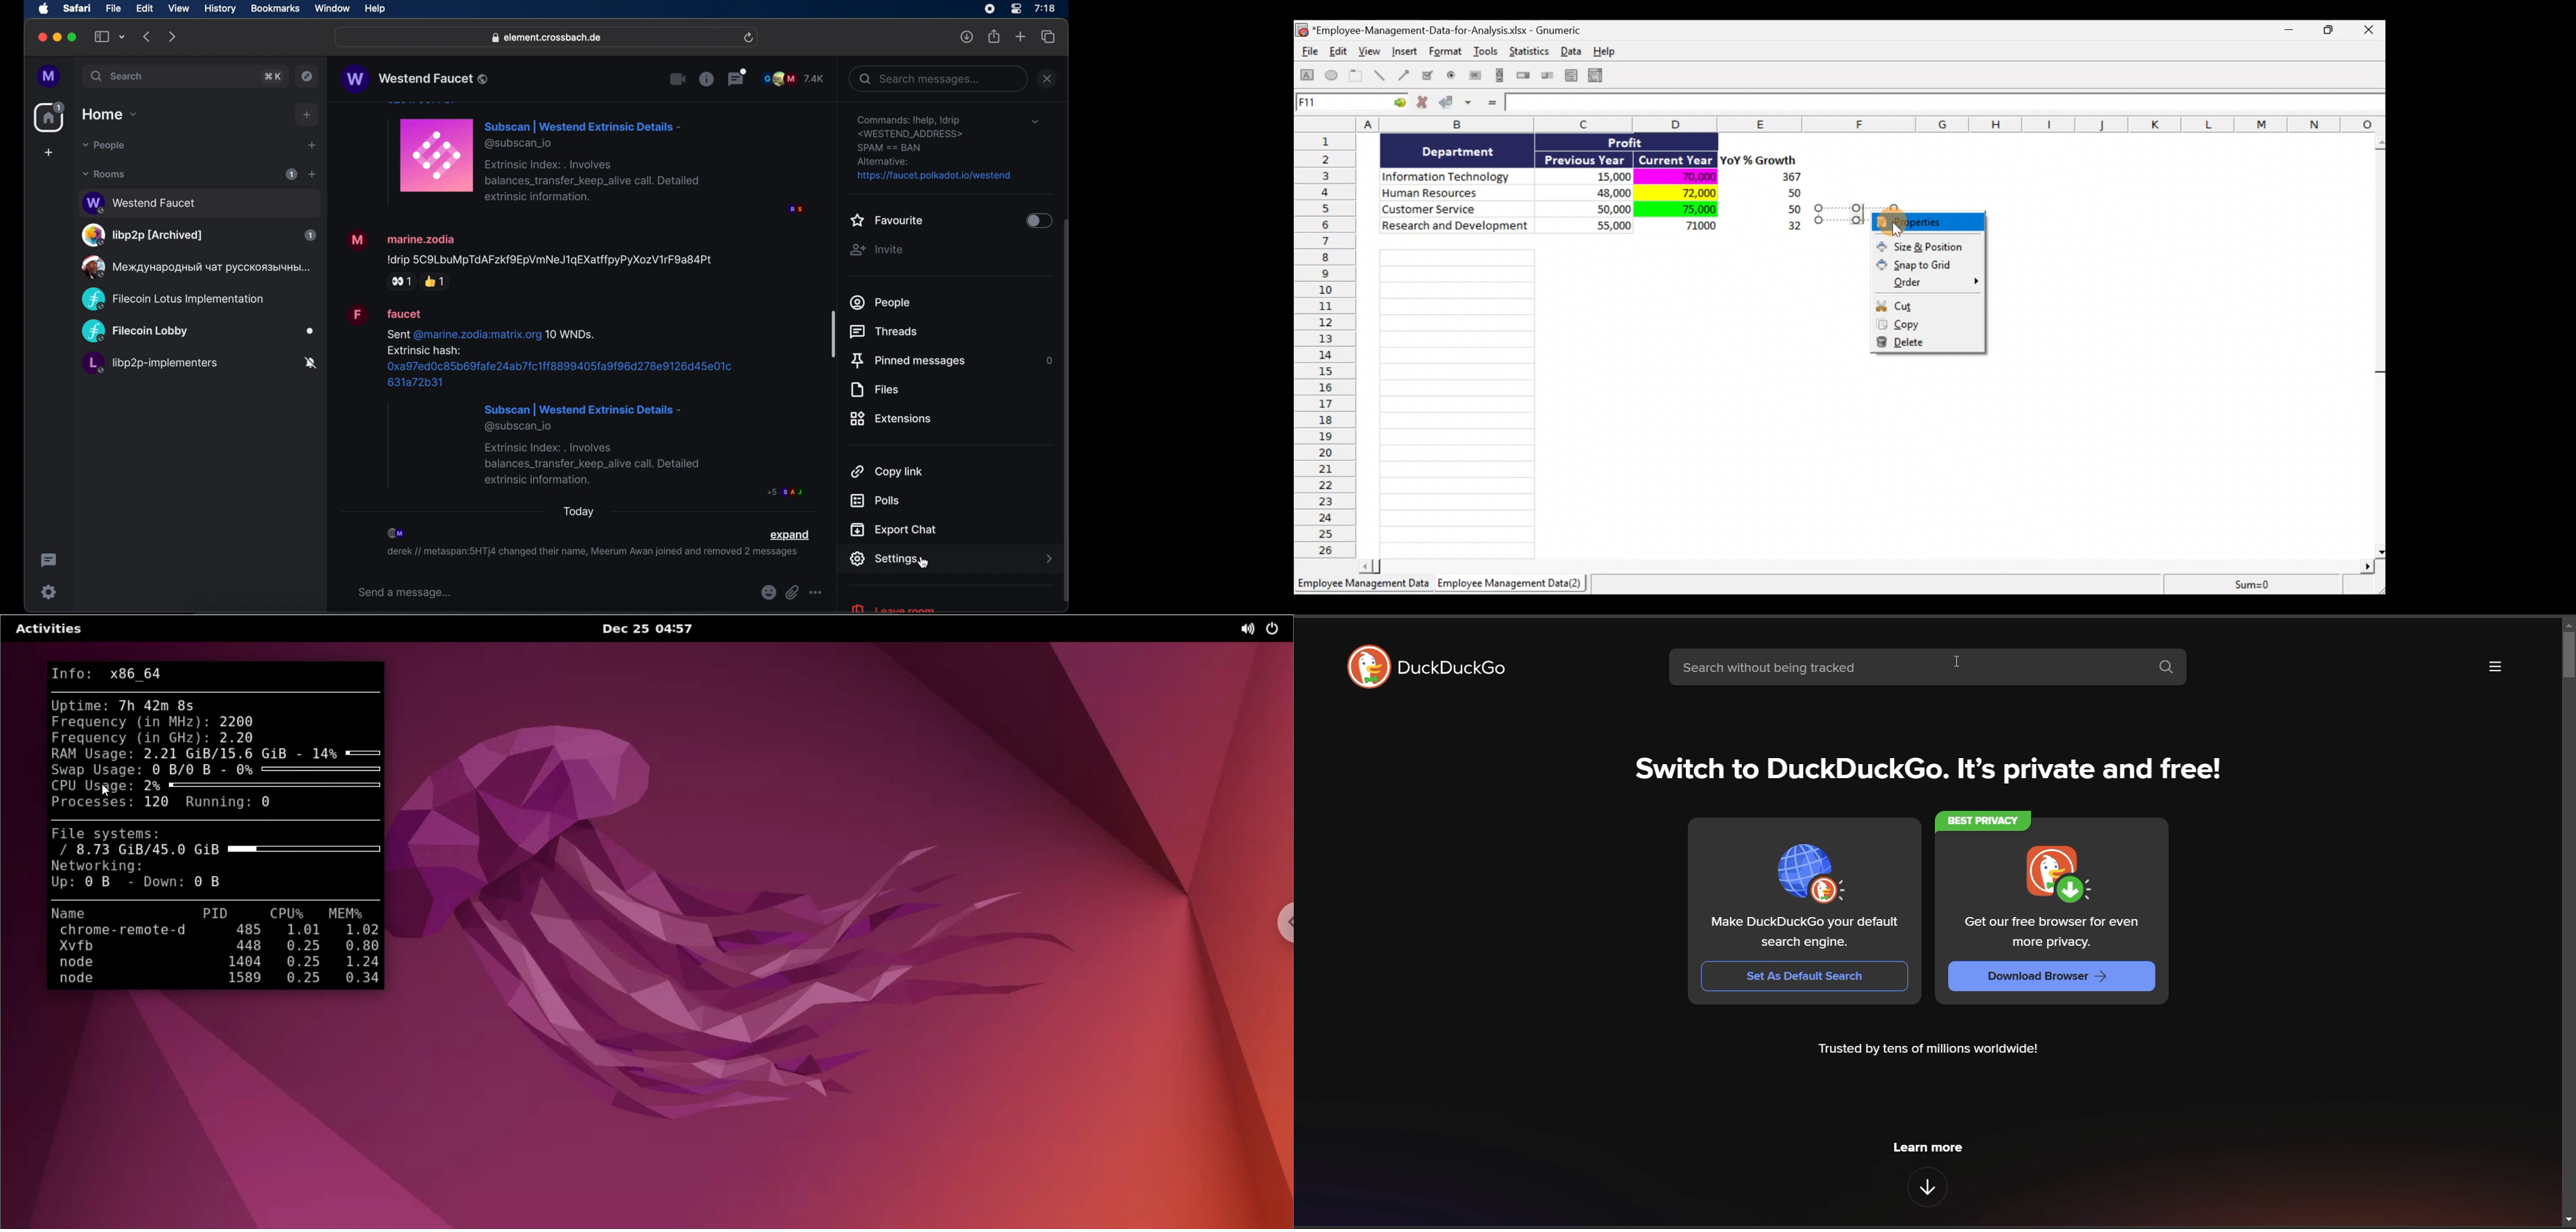  Describe the element at coordinates (1897, 230) in the screenshot. I see `cursor` at that location.